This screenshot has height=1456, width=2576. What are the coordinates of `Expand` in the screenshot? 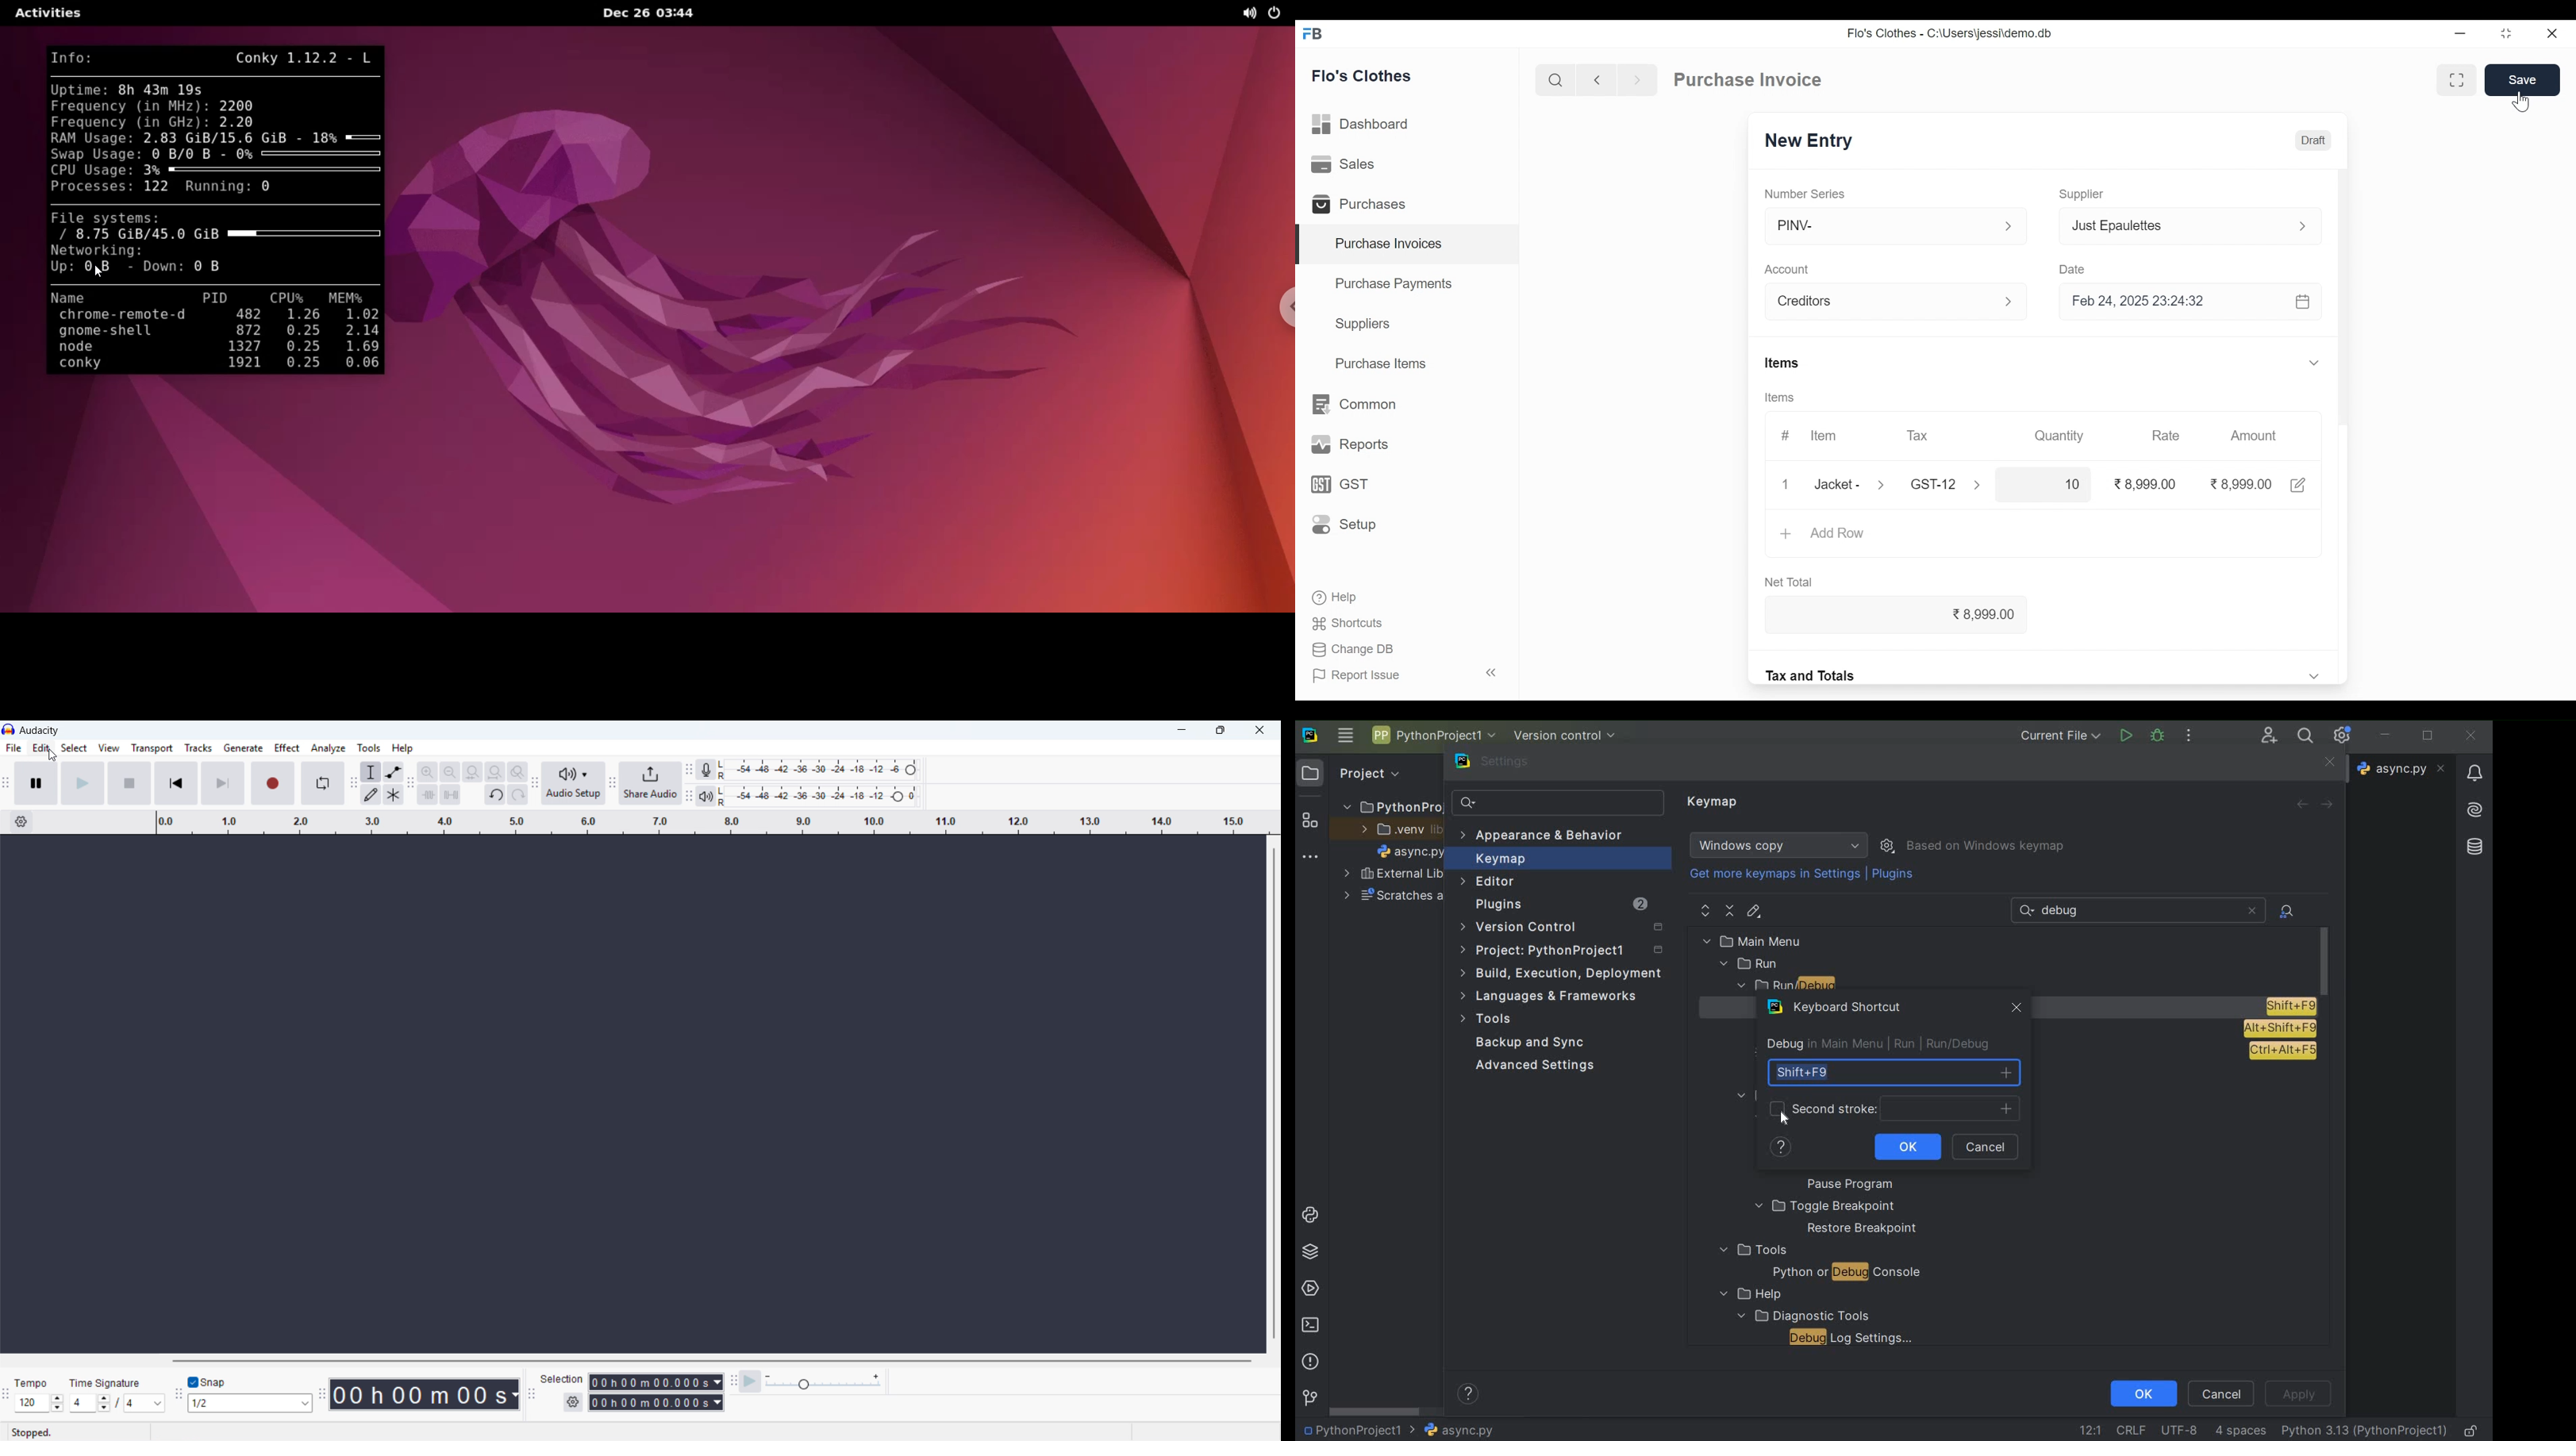 It's located at (2014, 303).